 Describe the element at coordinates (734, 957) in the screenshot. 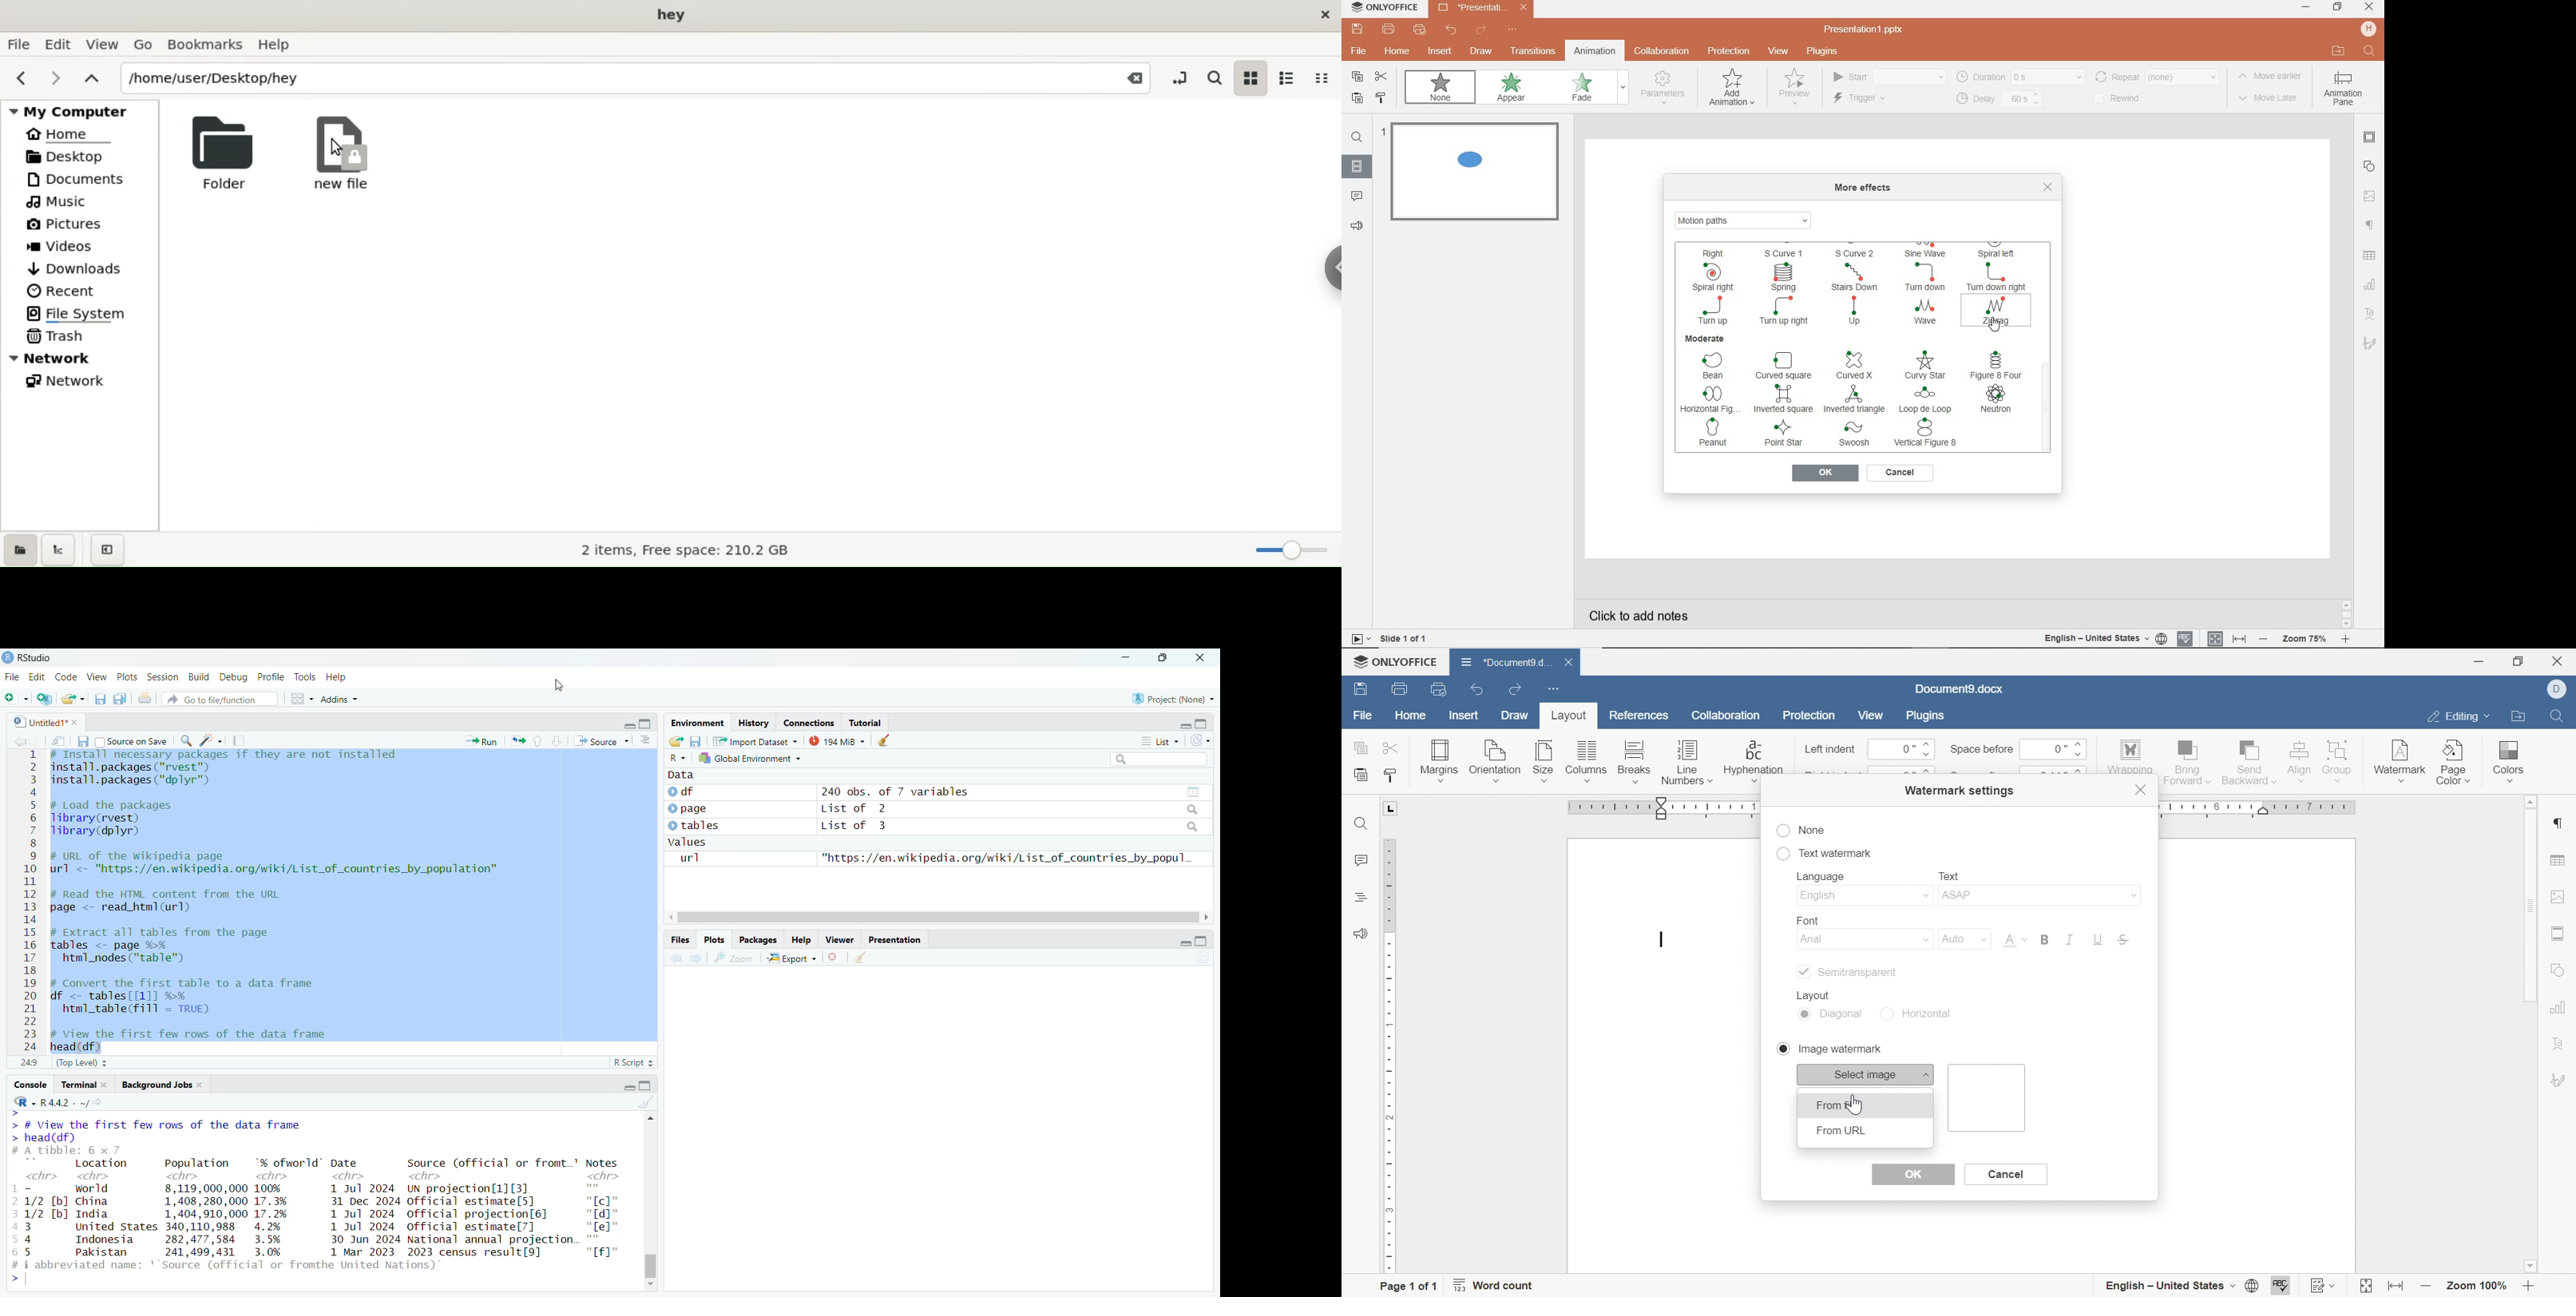

I see `Zoom` at that location.